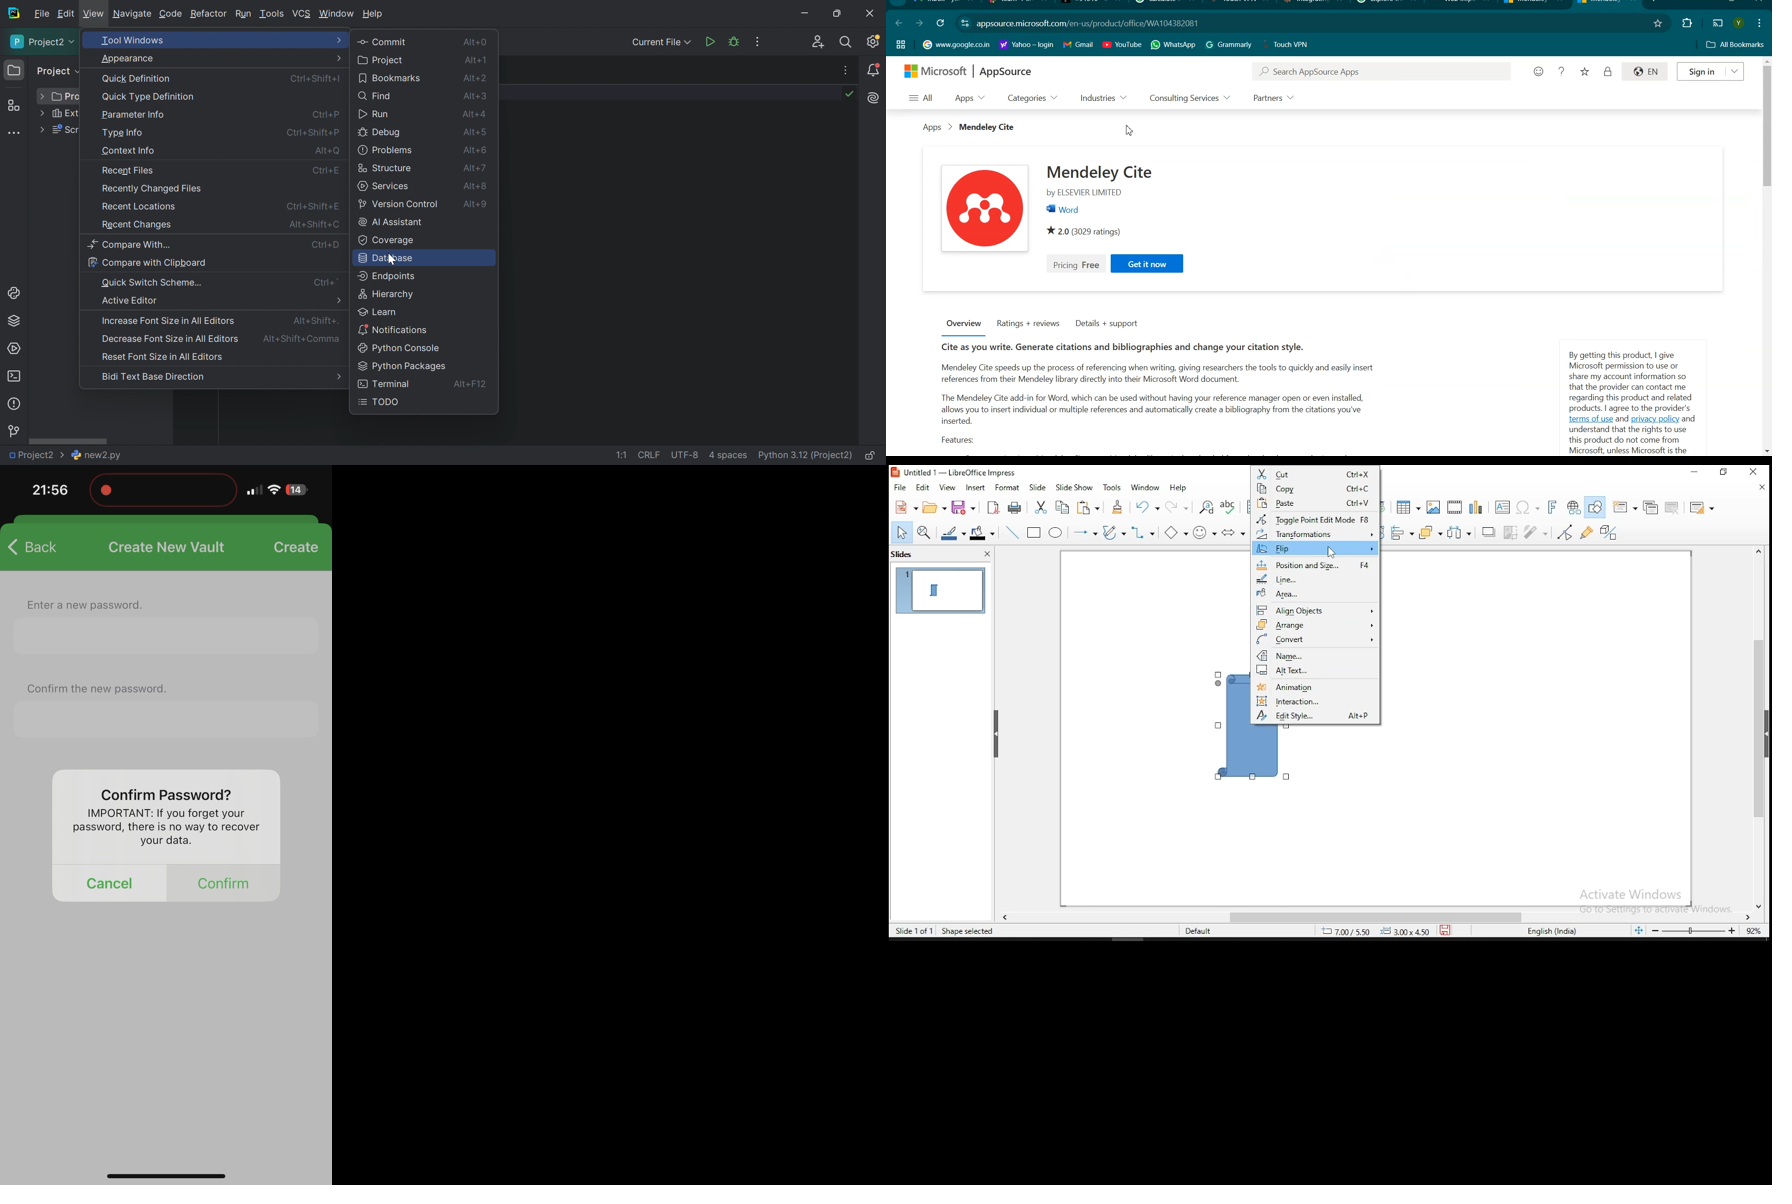  Describe the element at coordinates (1562, 71) in the screenshot. I see `Help` at that location.